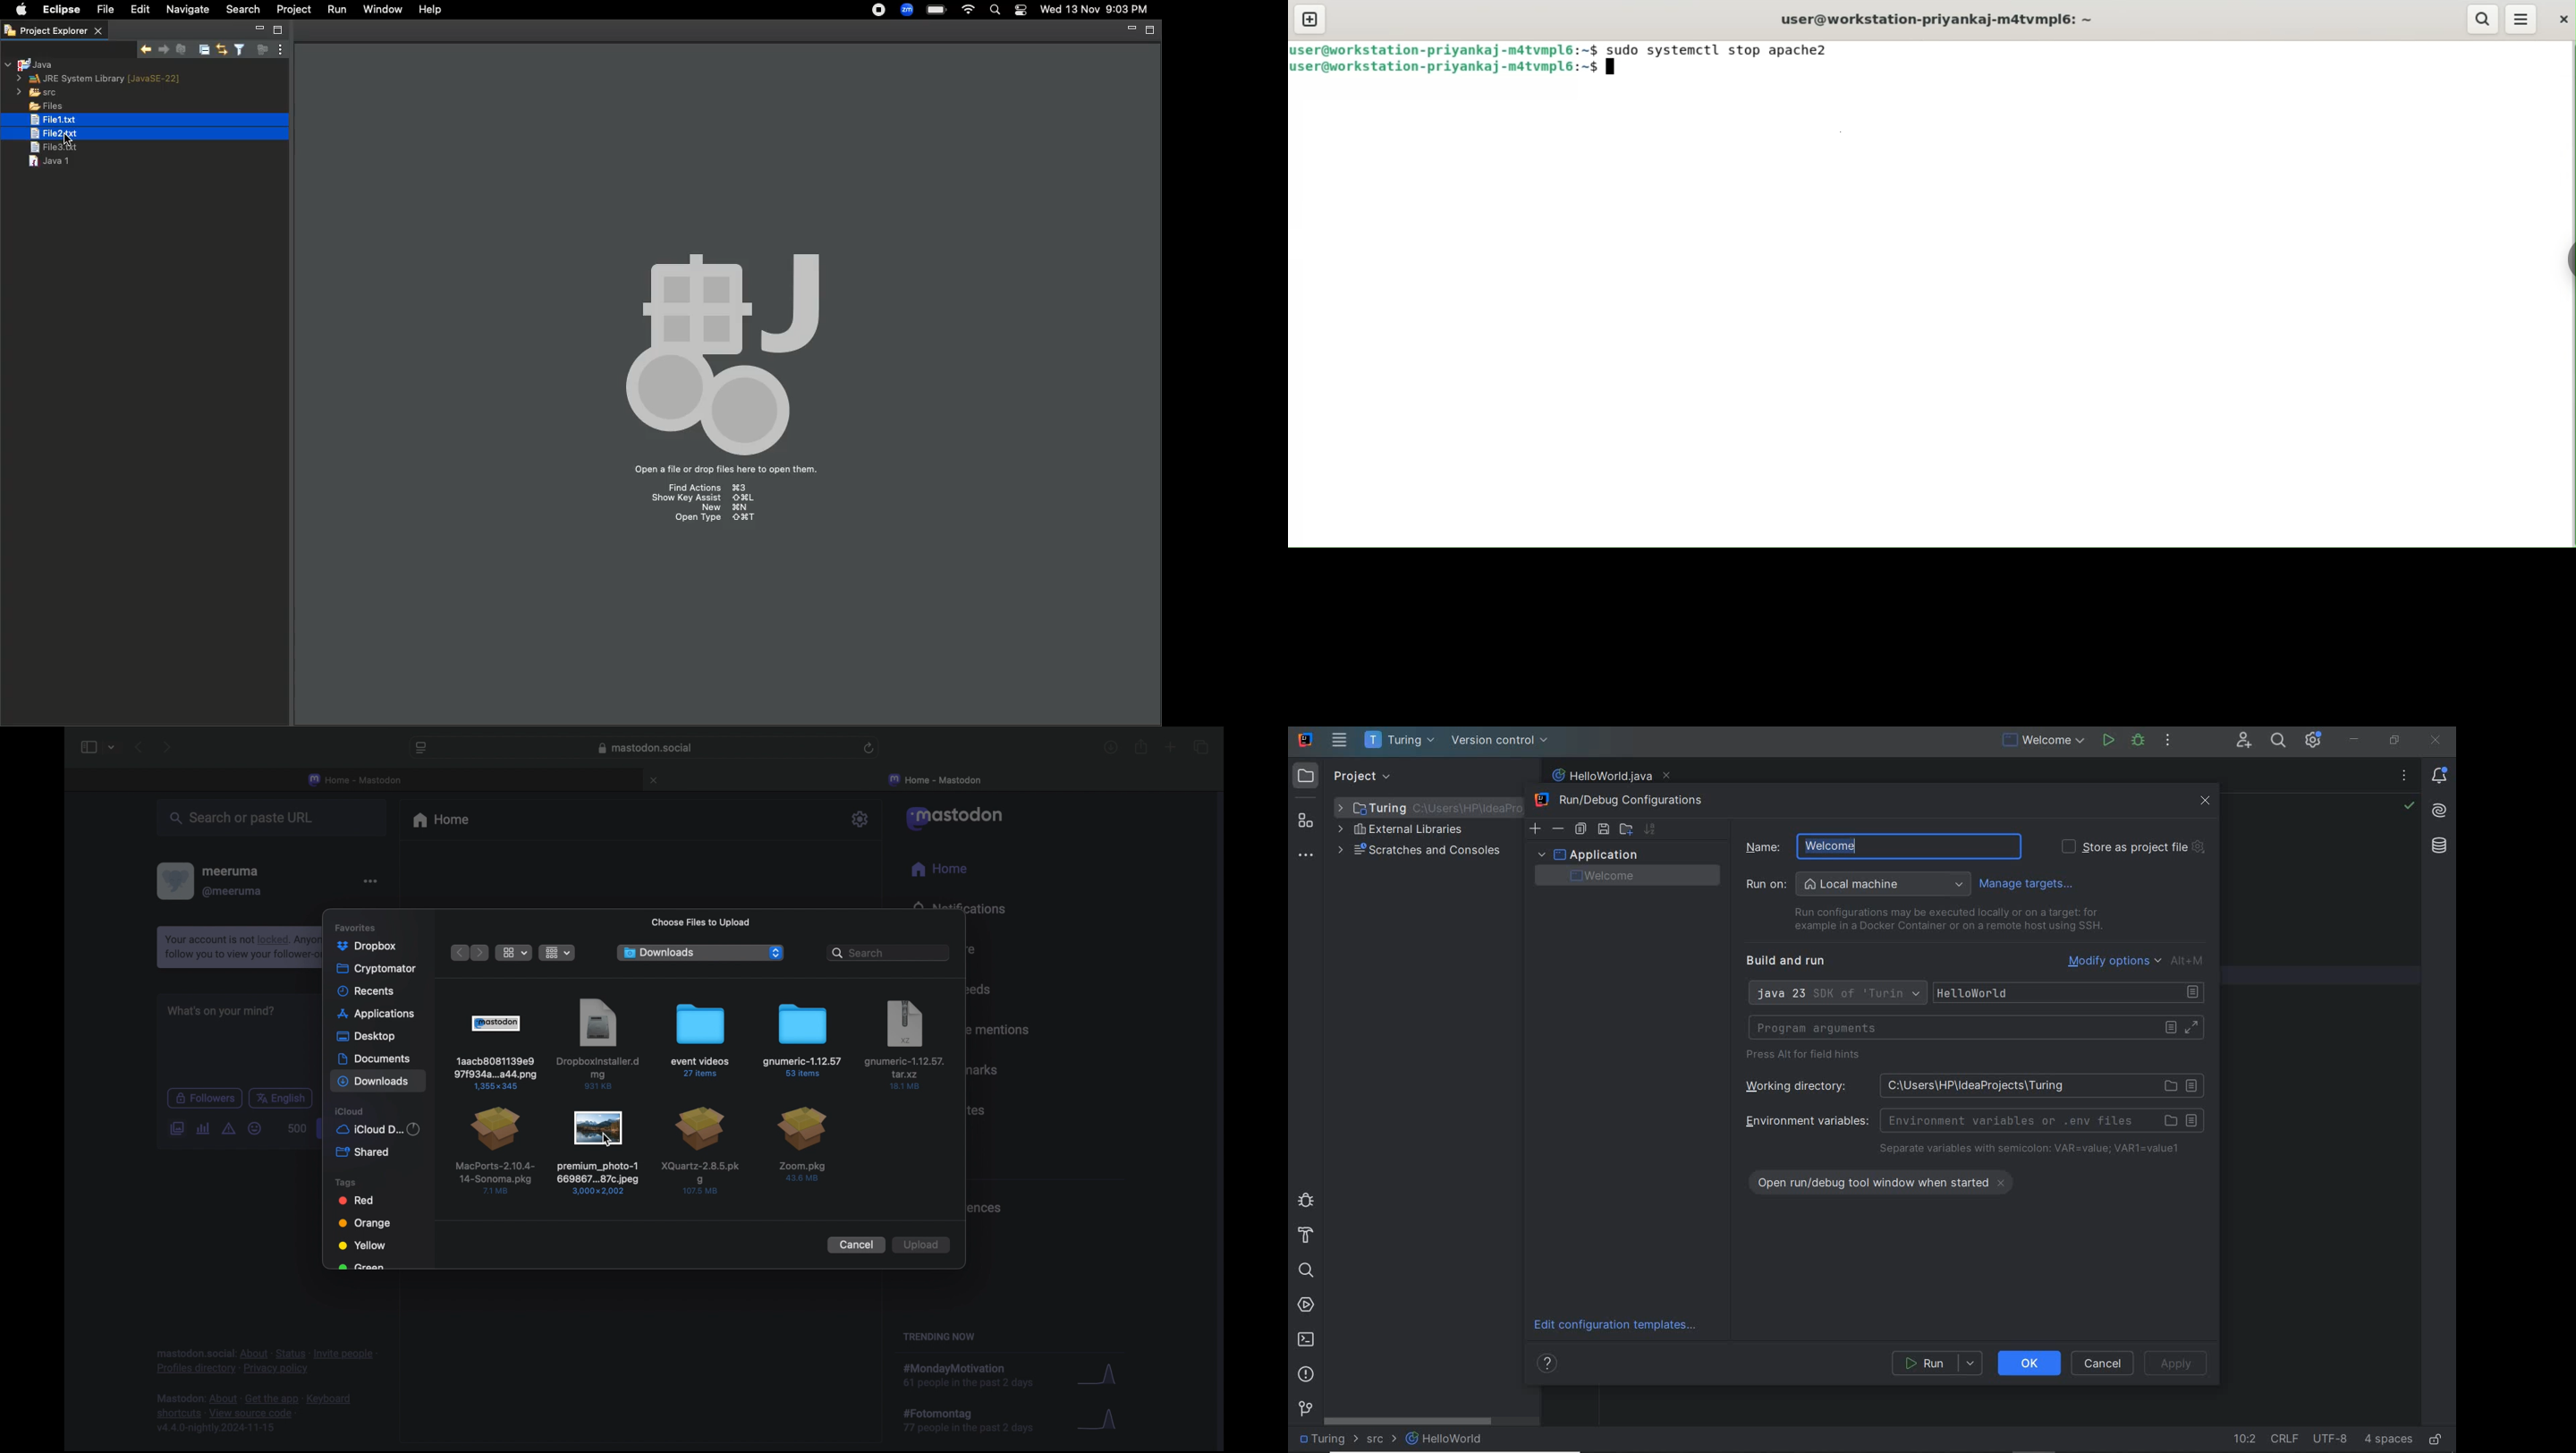 Image resolution: width=2576 pixels, height=1456 pixels. What do you see at coordinates (978, 1373) in the screenshot?
I see `hashtag trend` at bounding box center [978, 1373].